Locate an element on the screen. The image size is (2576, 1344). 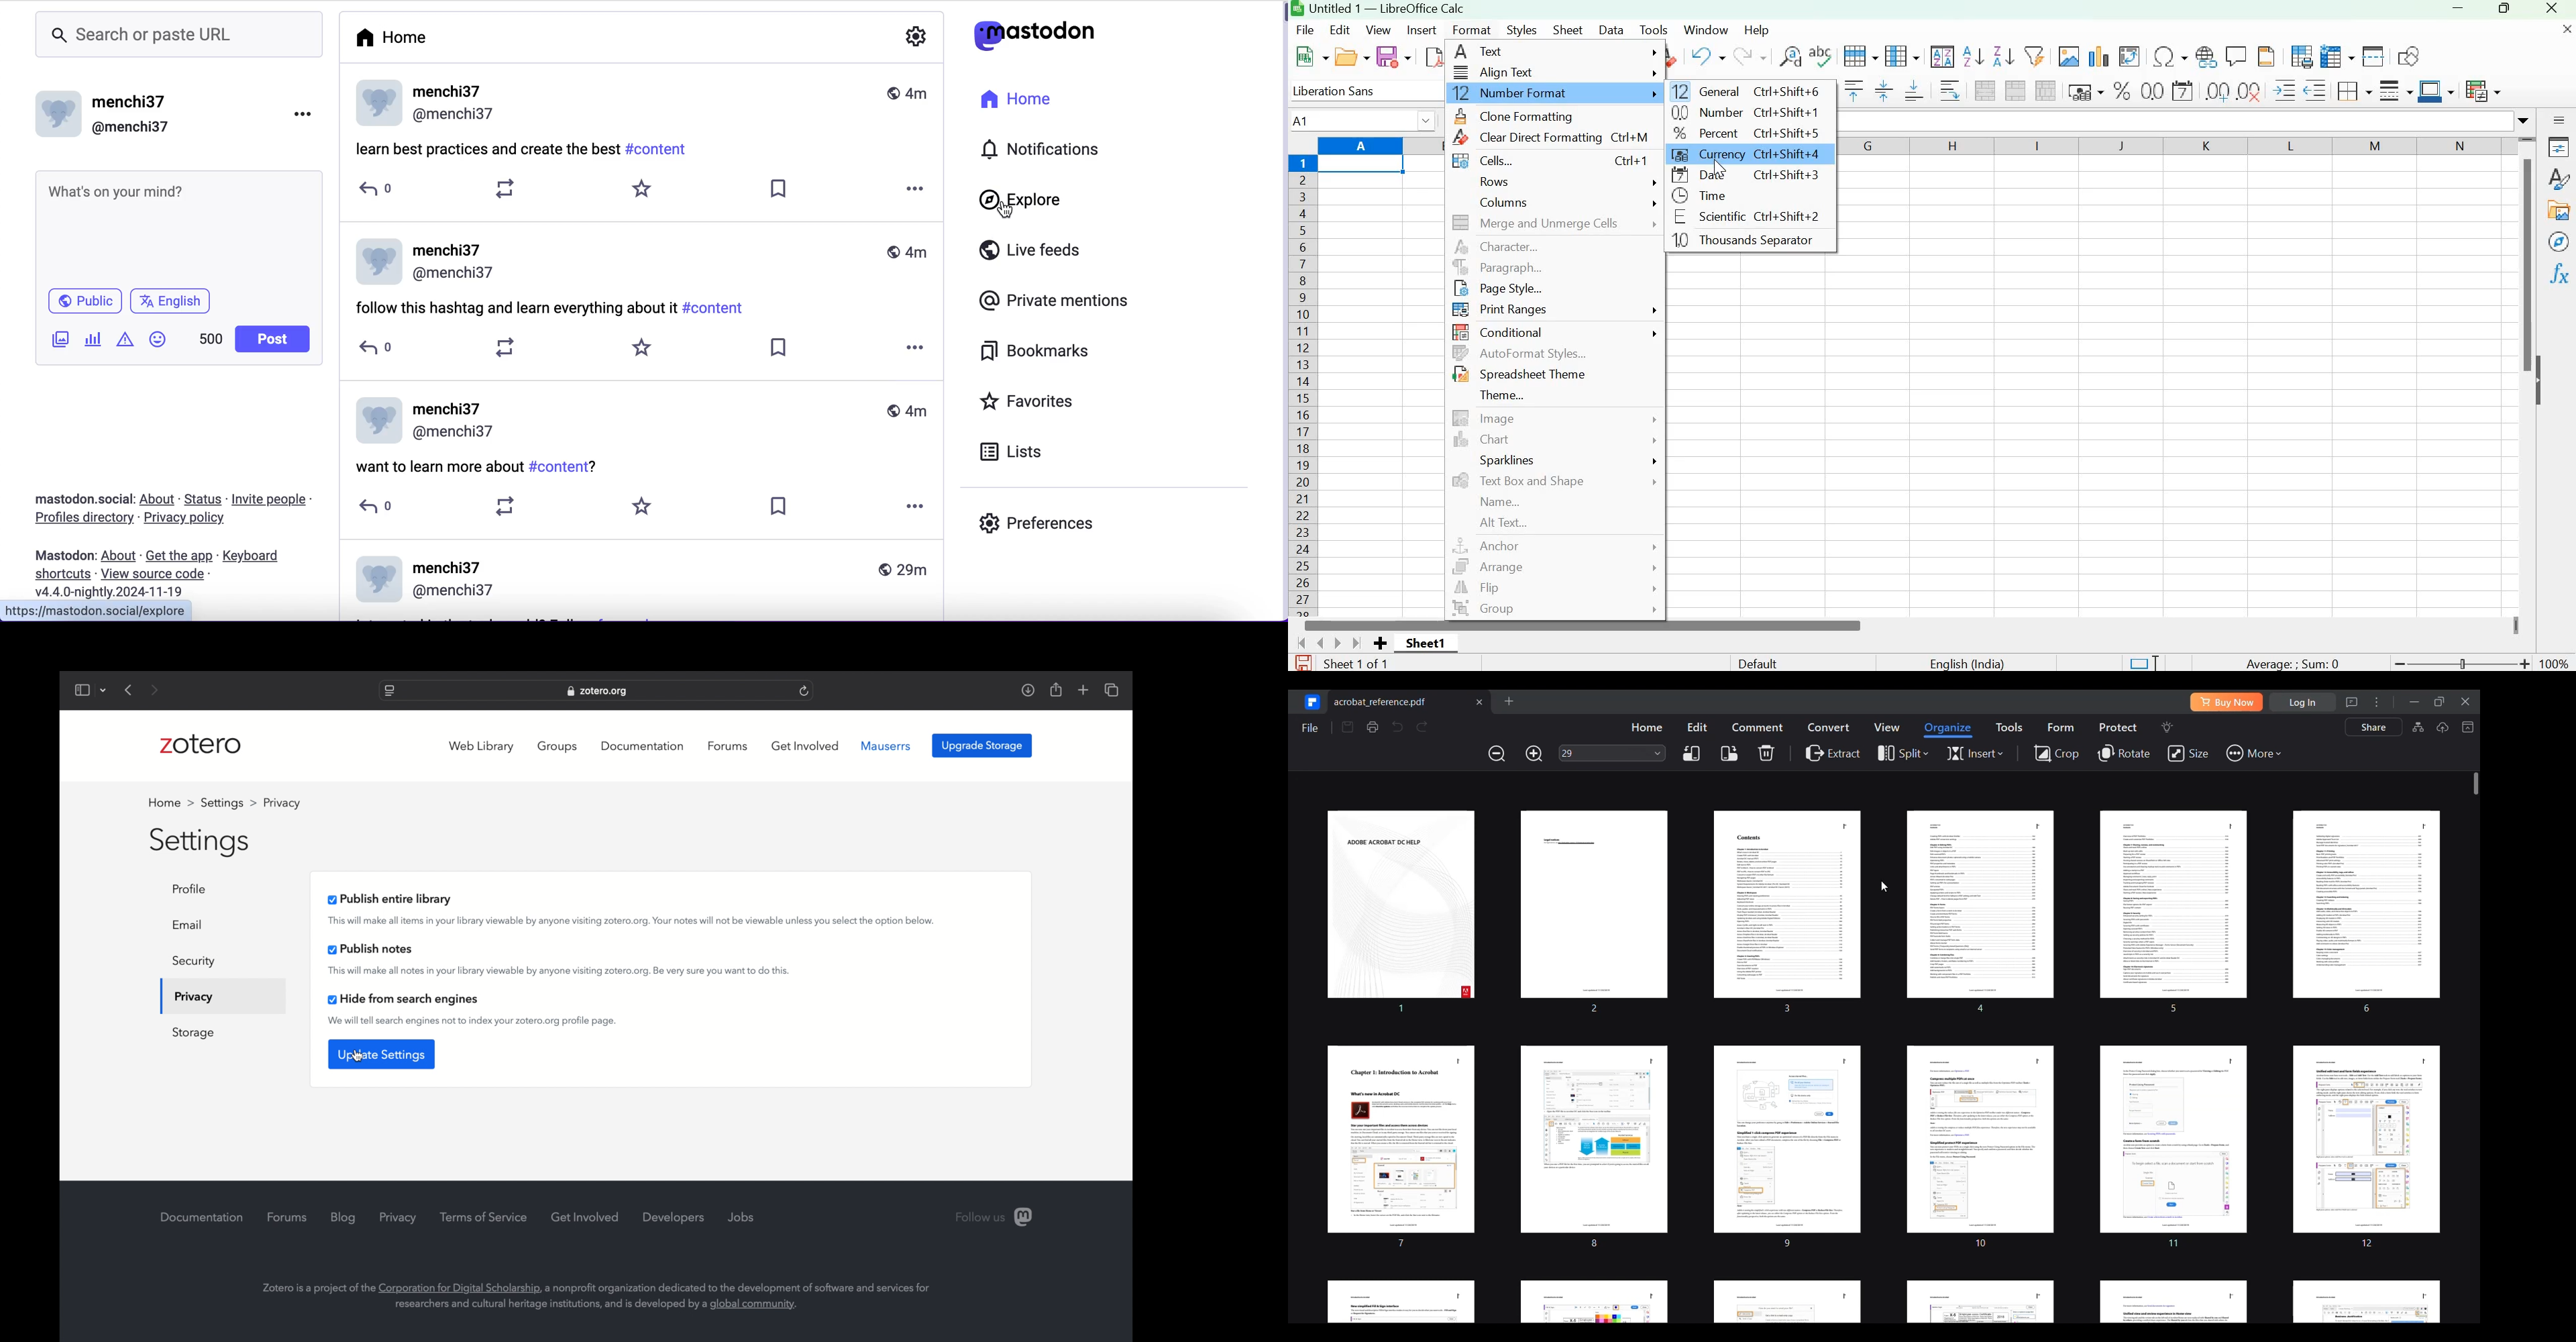
Sort ascending is located at coordinates (1974, 56).